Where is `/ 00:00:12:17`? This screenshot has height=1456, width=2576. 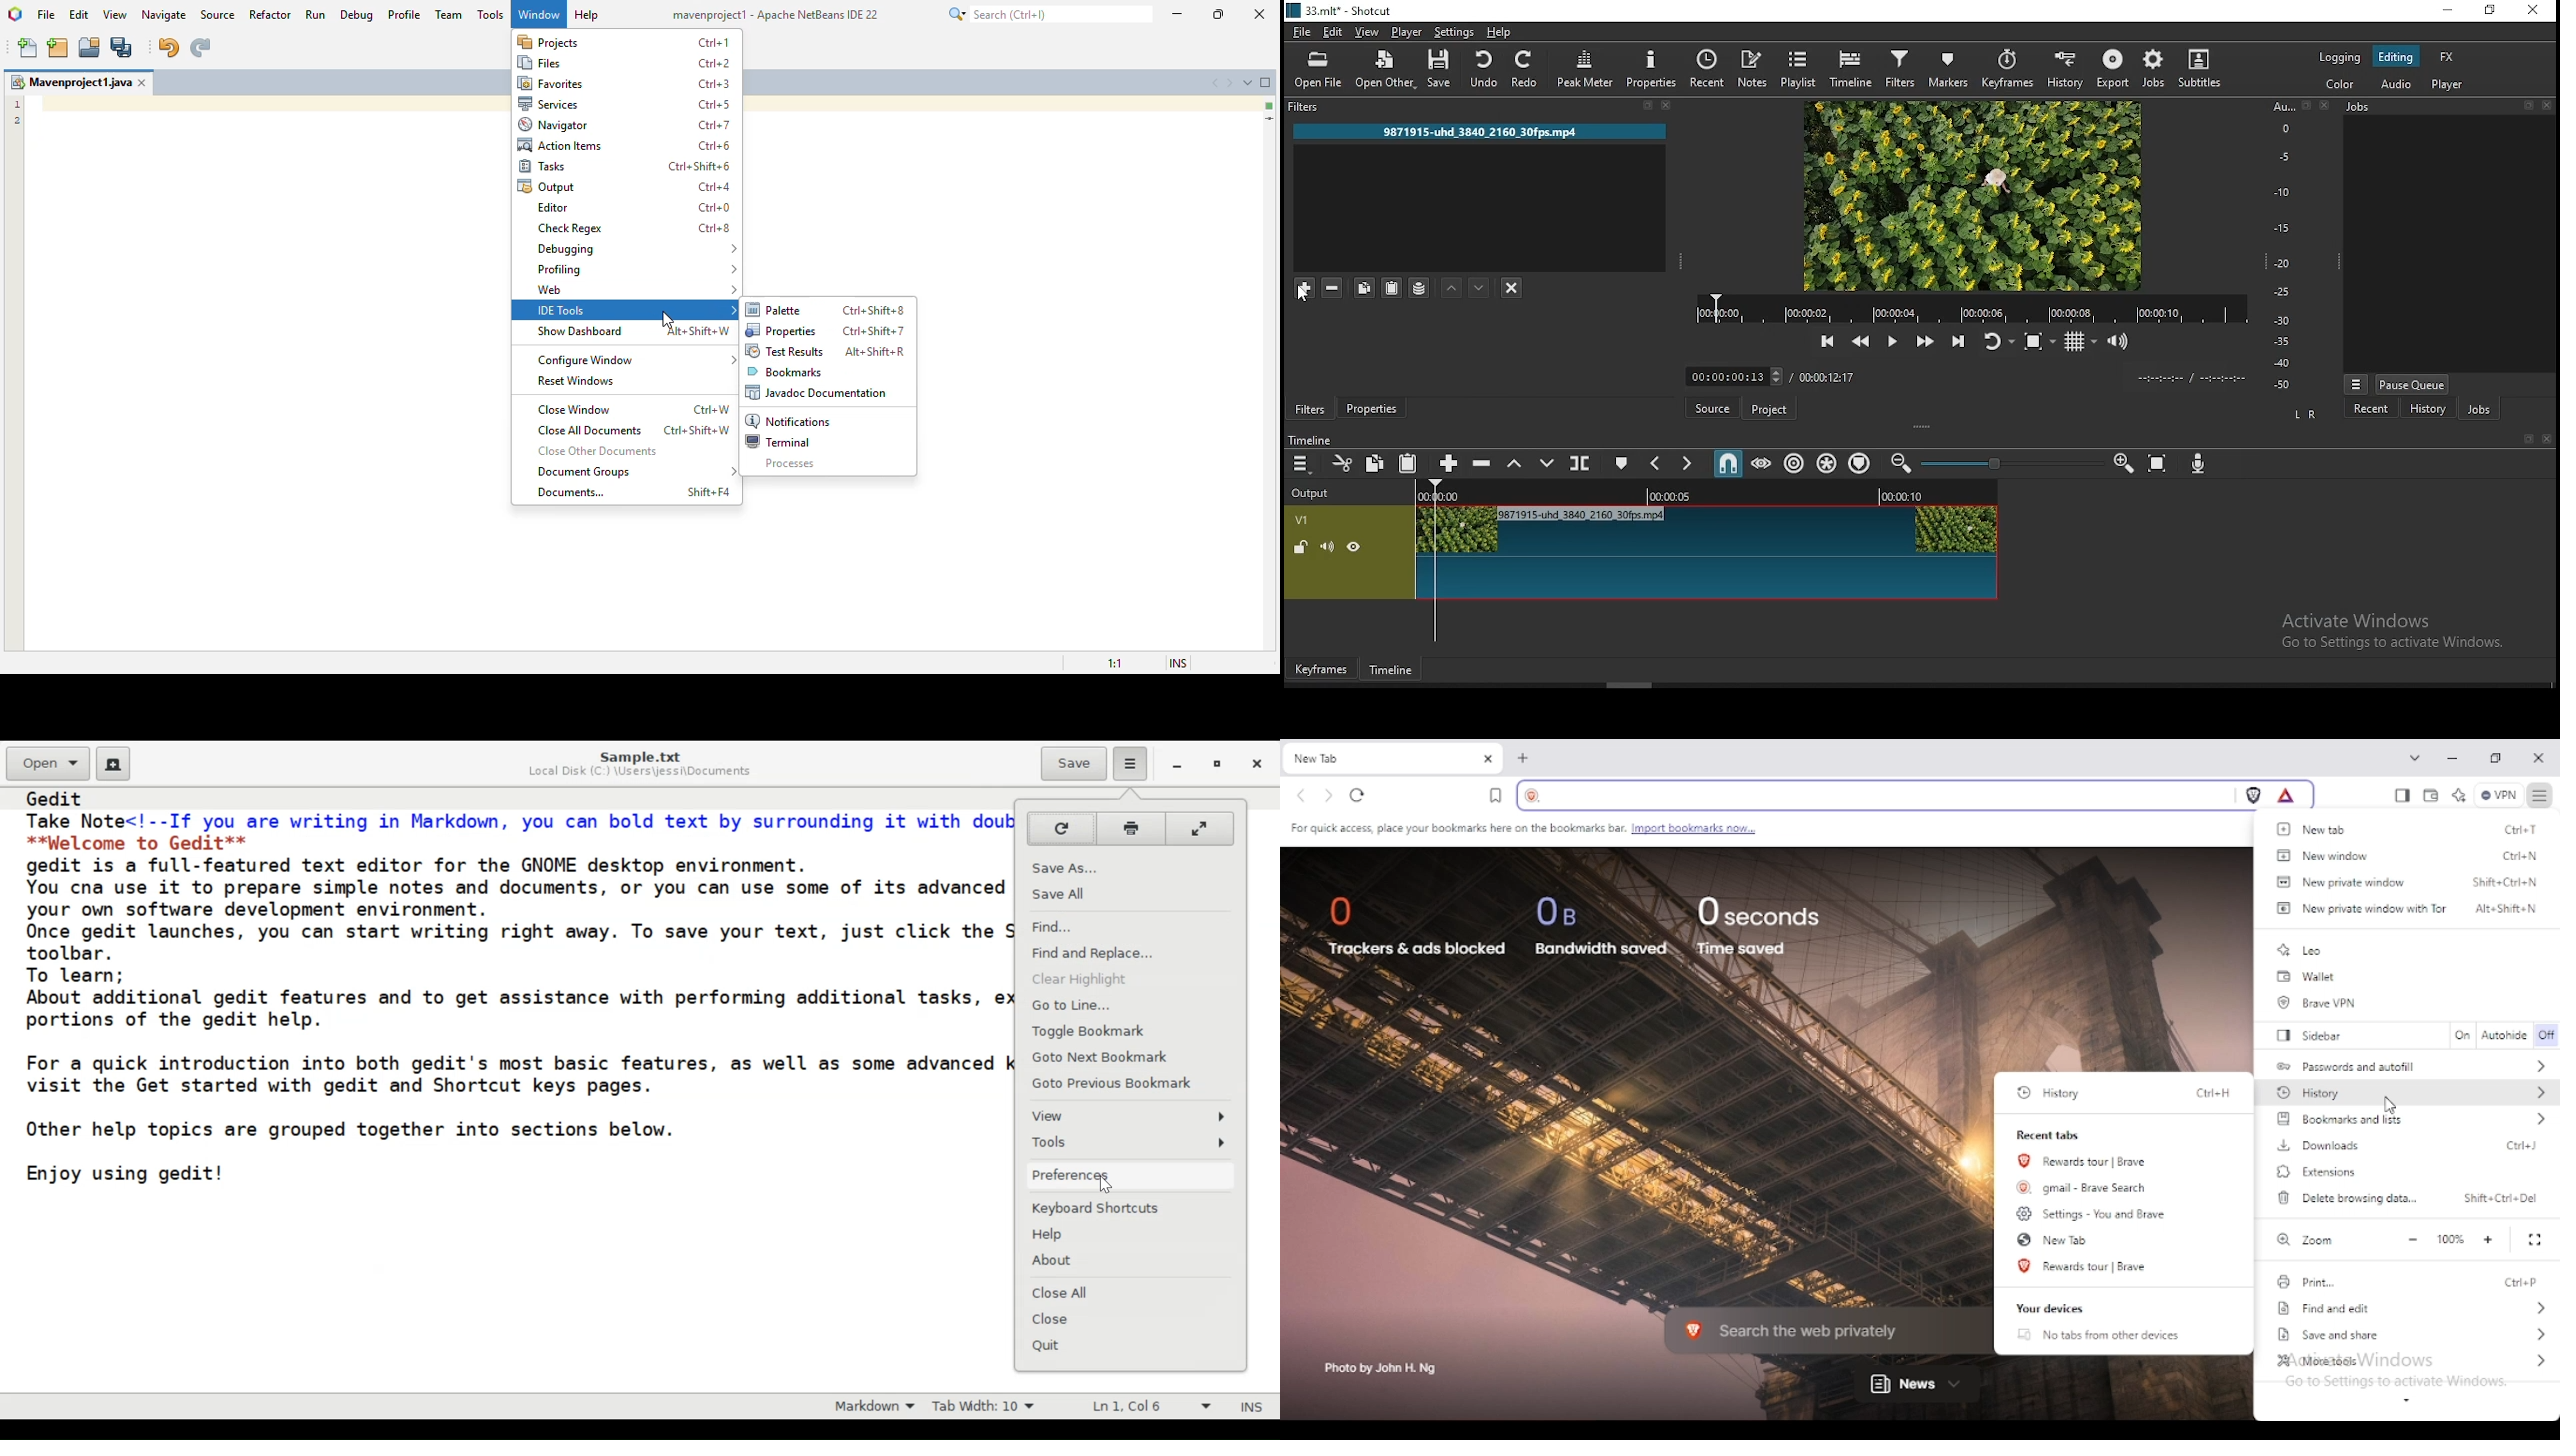
/ 00:00:12:17 is located at coordinates (1823, 377).